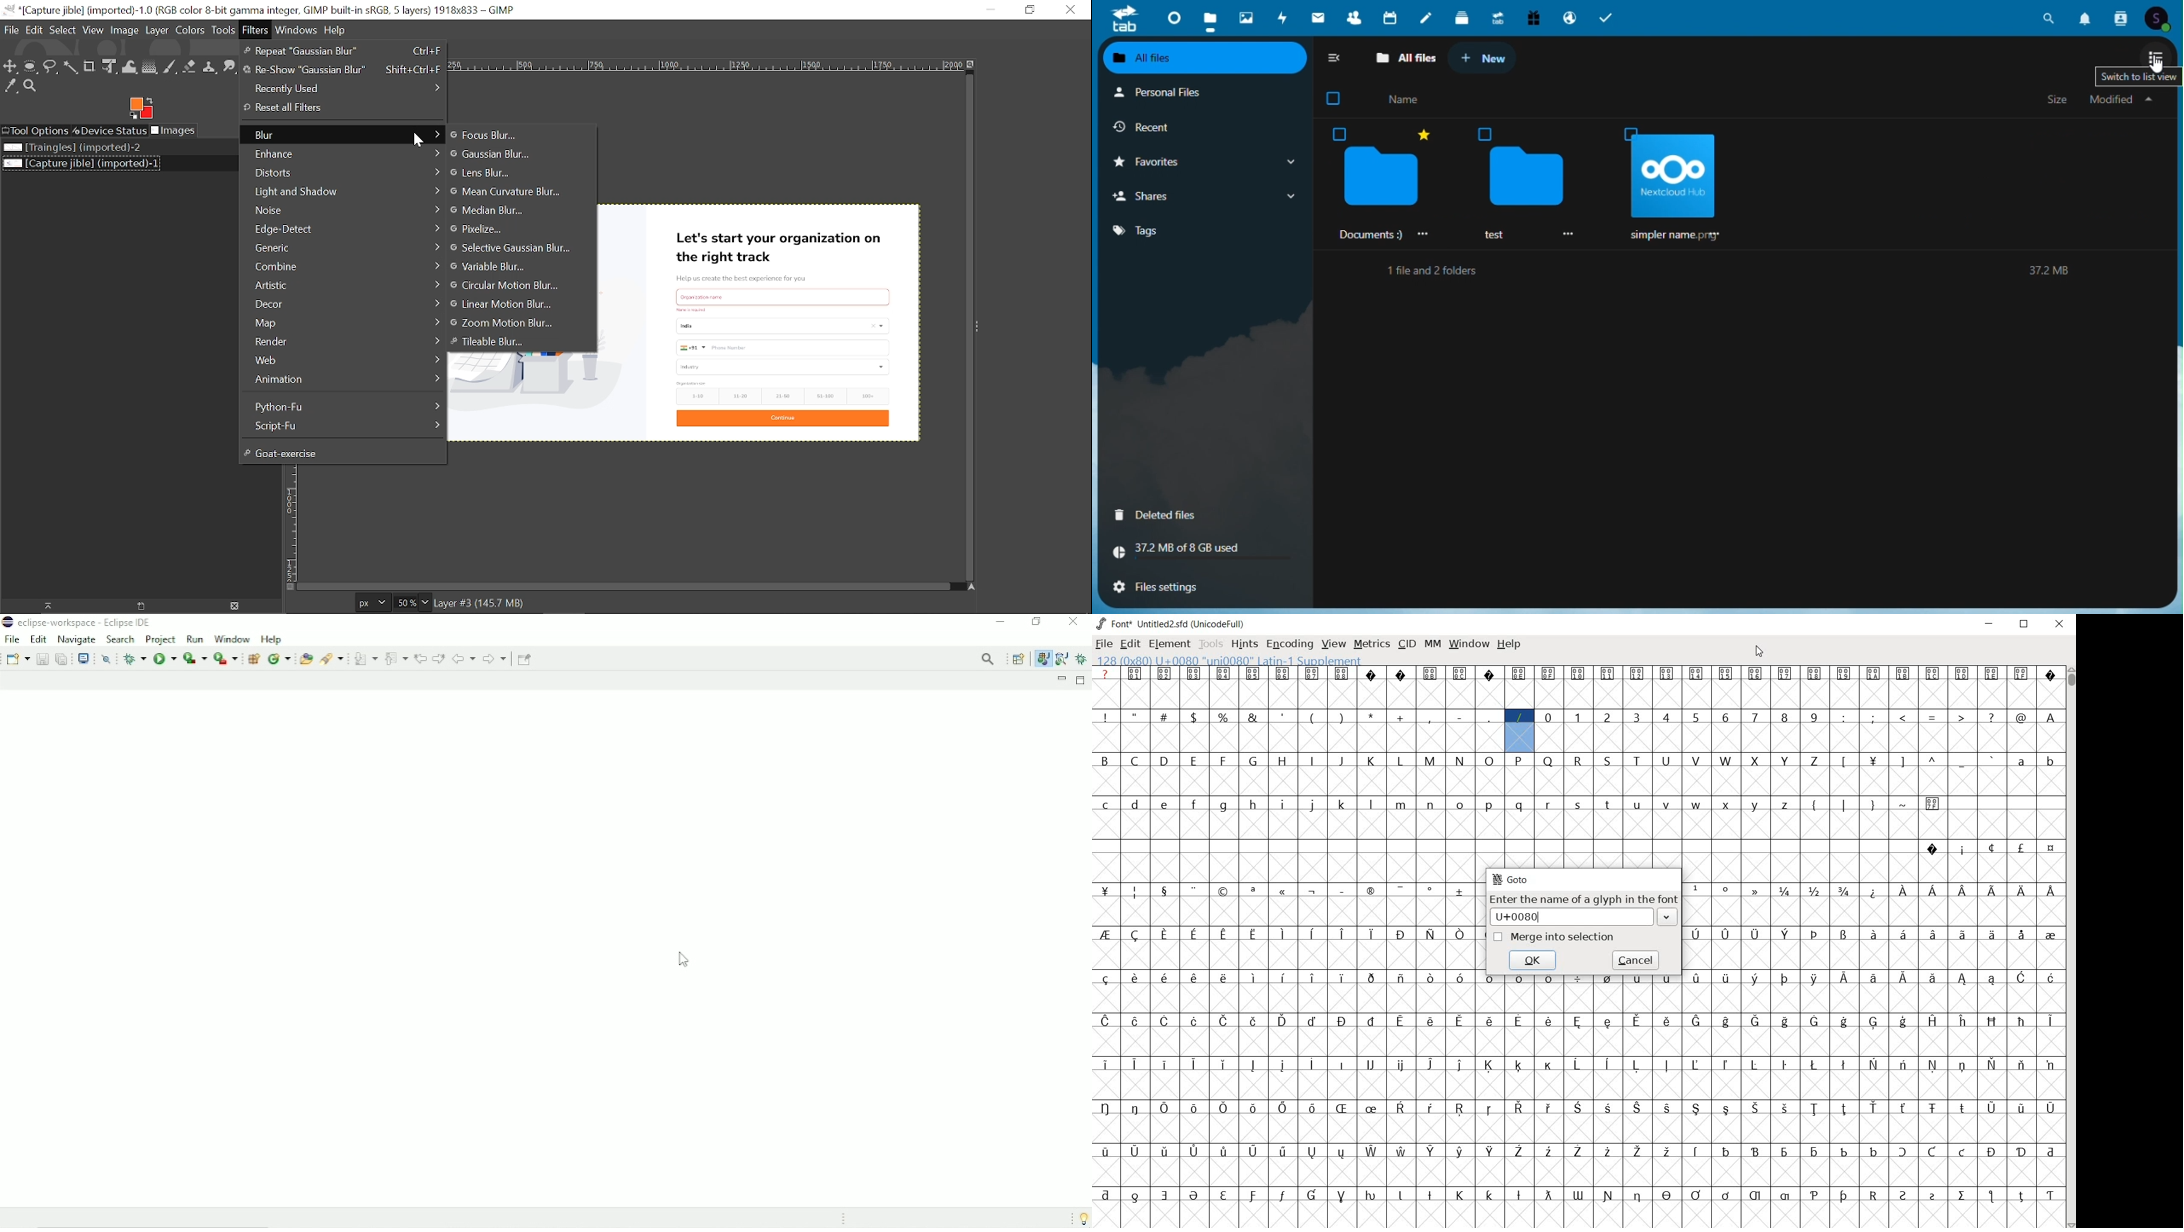 This screenshot has height=1232, width=2184. What do you see at coordinates (1991, 717) in the screenshot?
I see `glyph` at bounding box center [1991, 717].